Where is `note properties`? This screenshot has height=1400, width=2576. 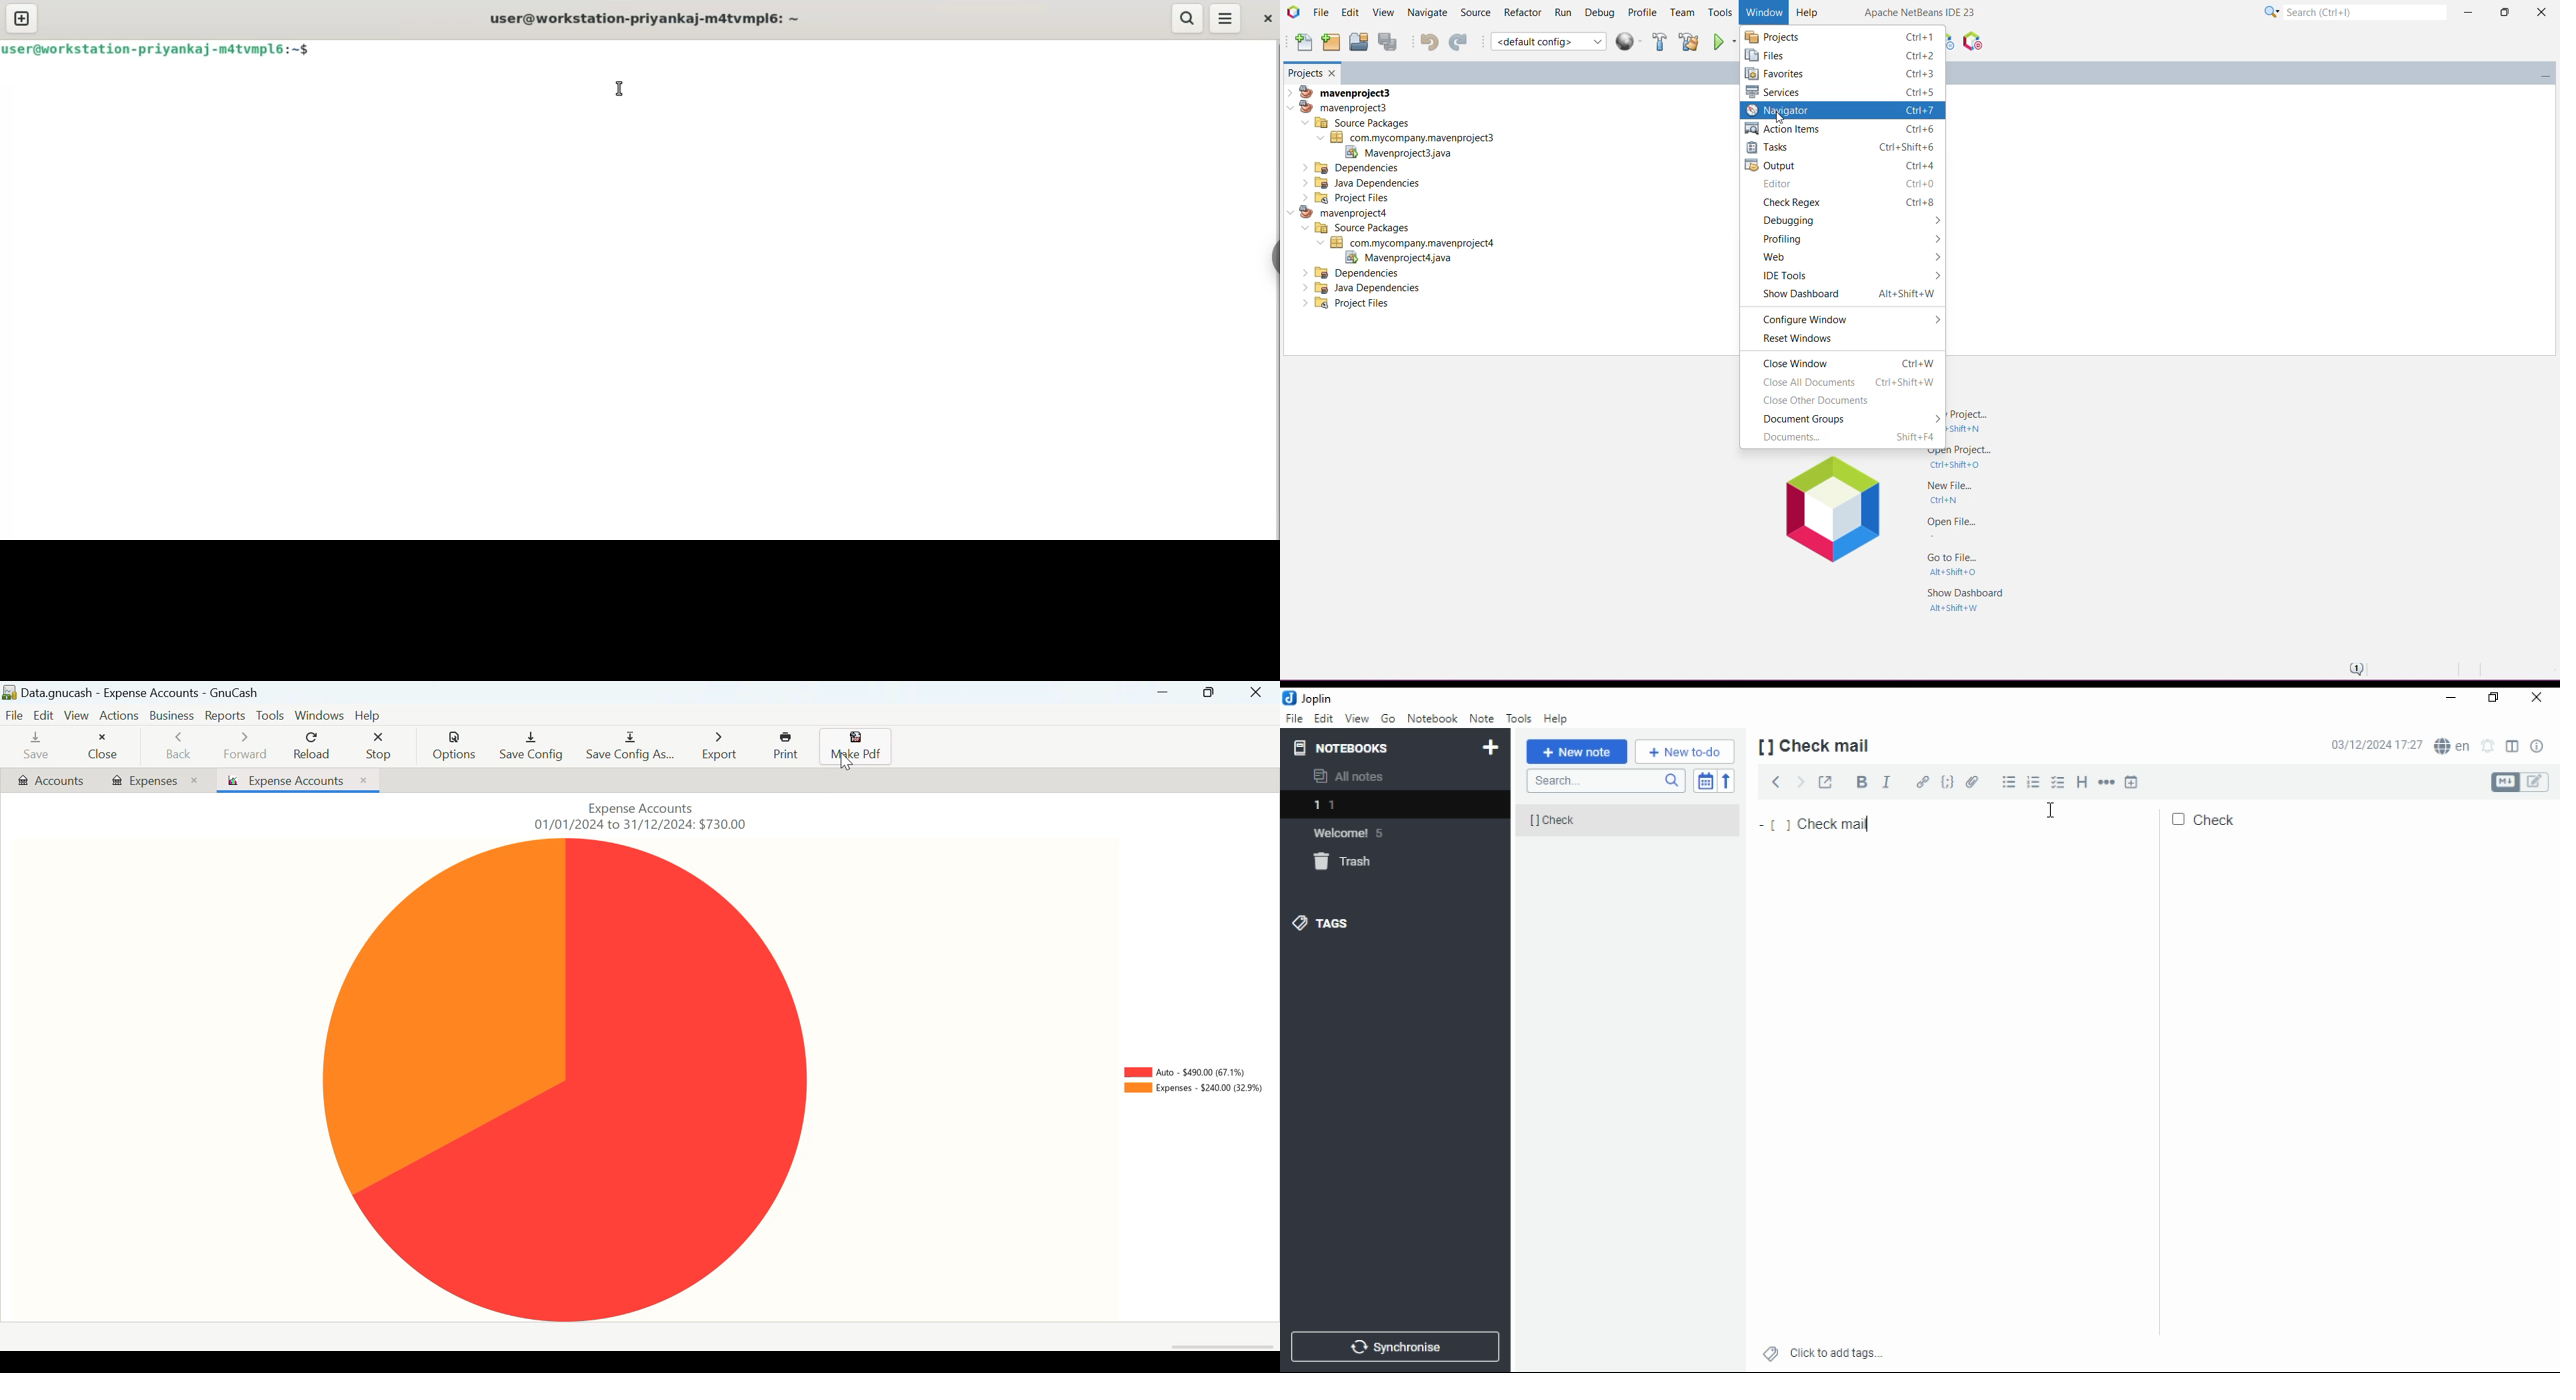
note properties is located at coordinates (2537, 746).